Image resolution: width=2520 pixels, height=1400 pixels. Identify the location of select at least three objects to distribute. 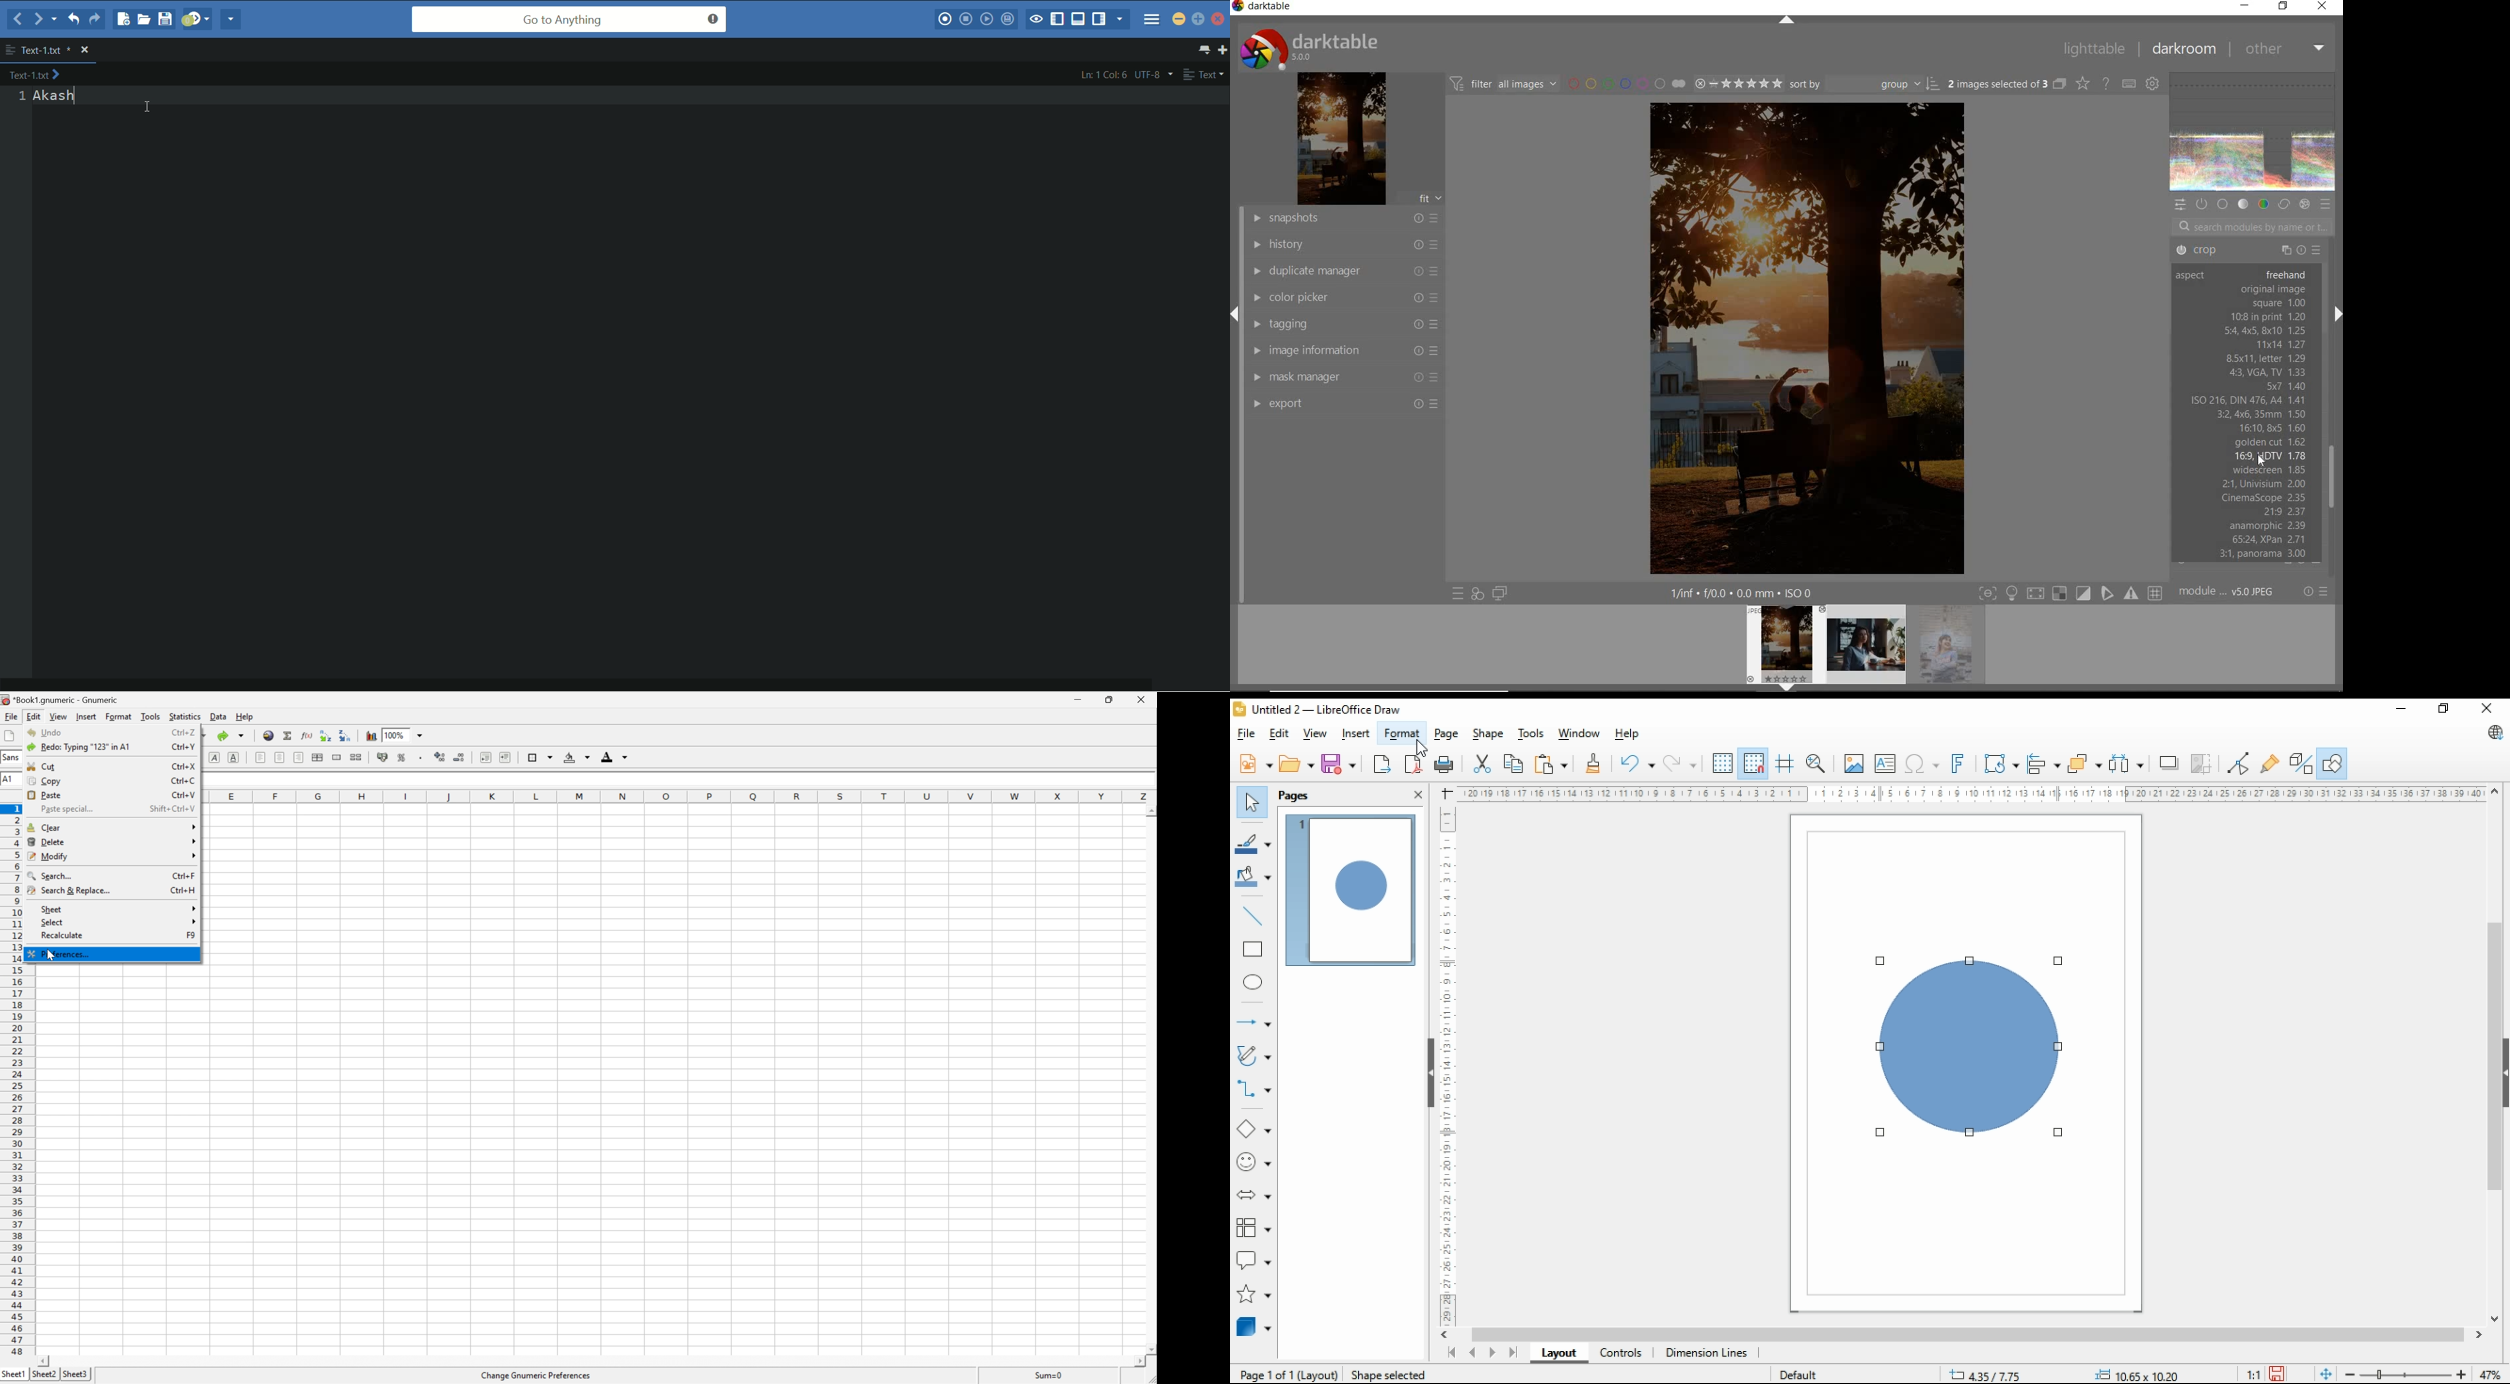
(2125, 764).